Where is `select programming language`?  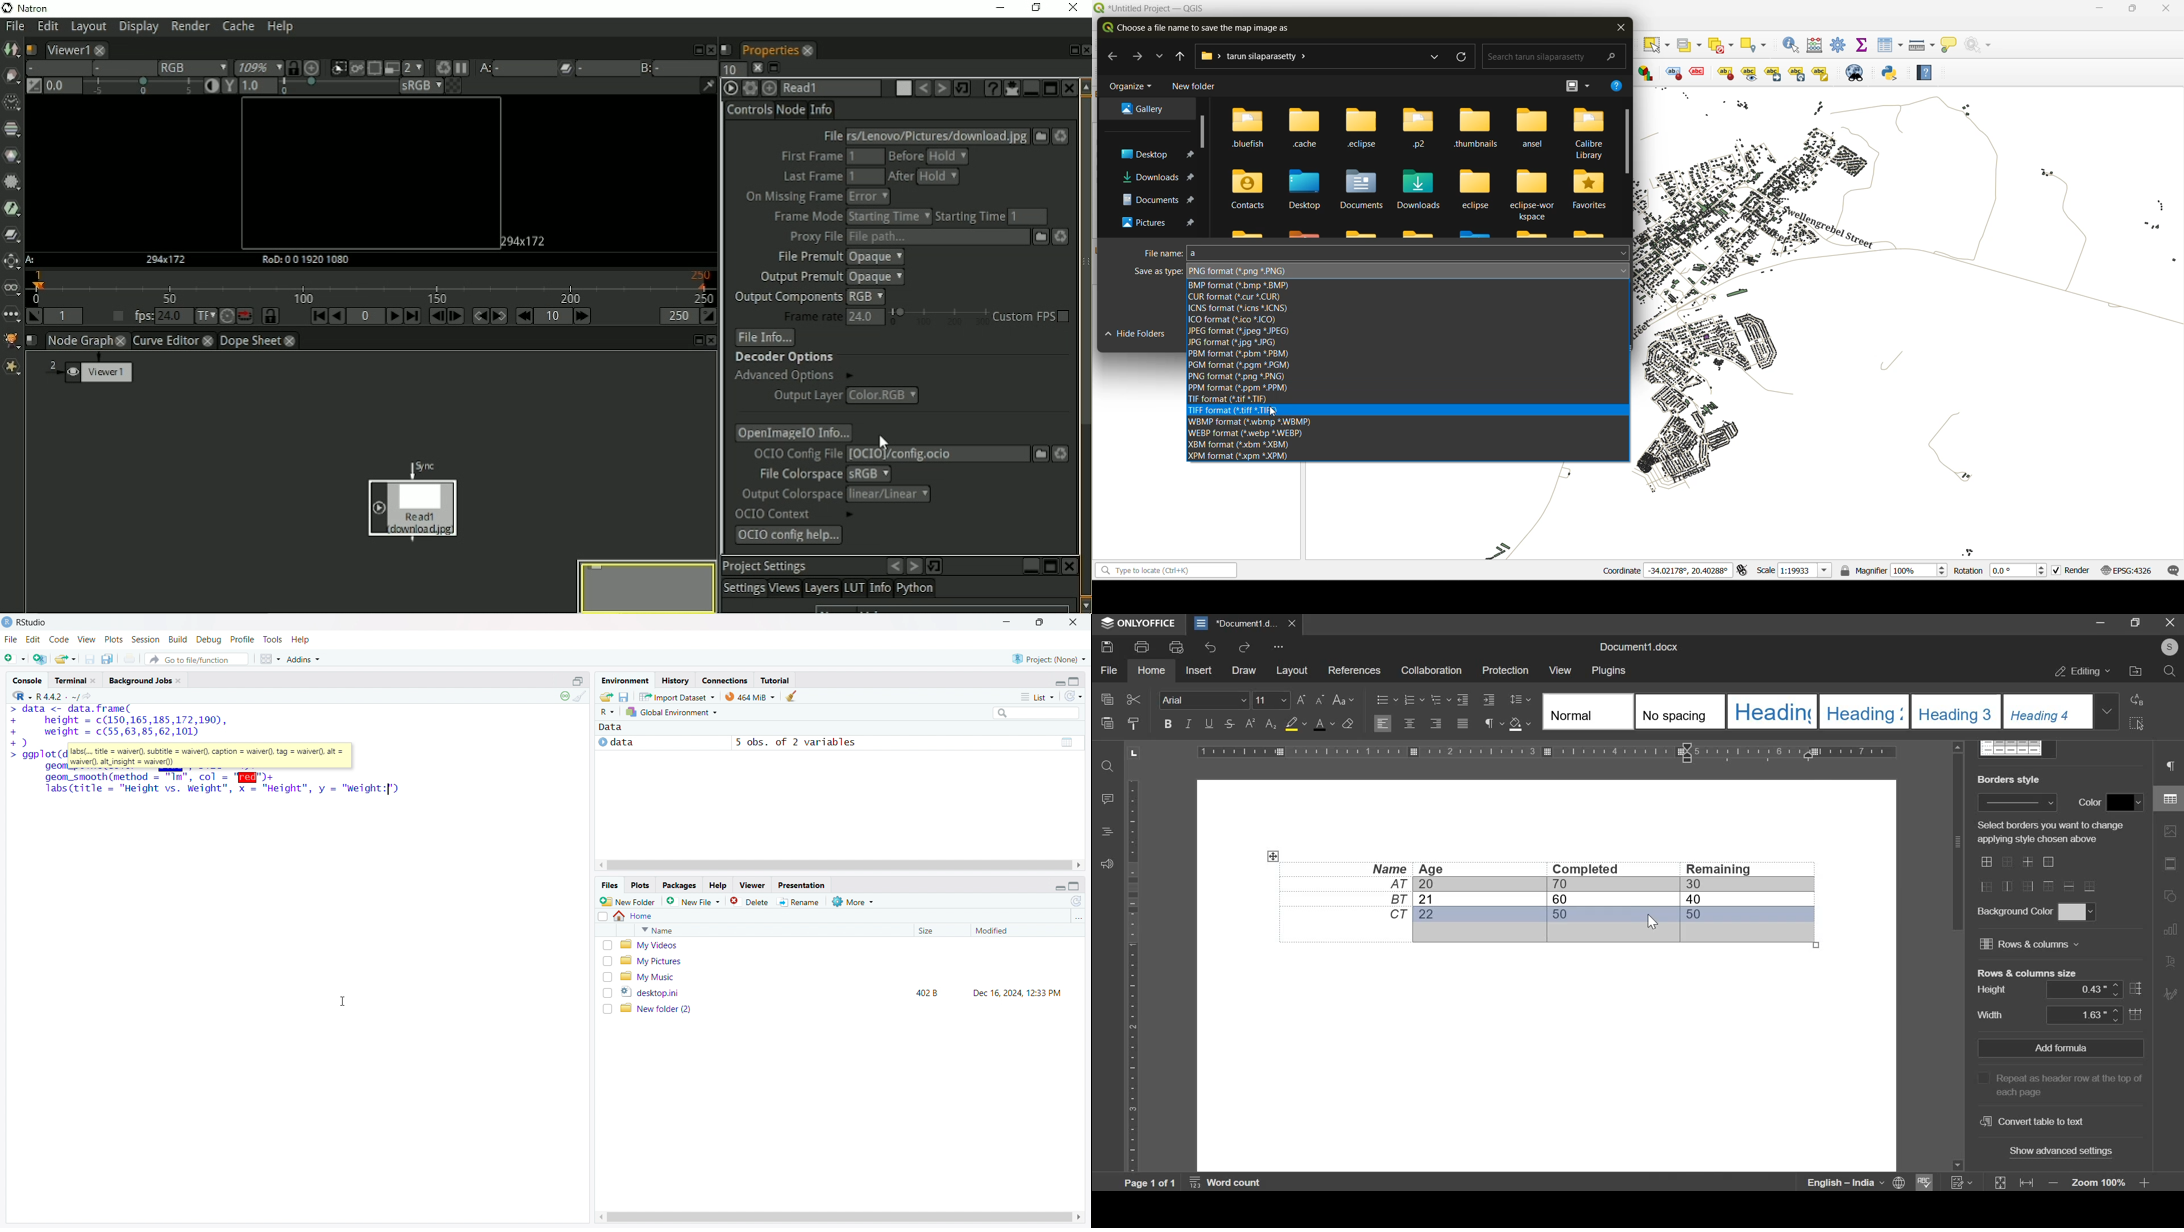
select programming language is located at coordinates (22, 695).